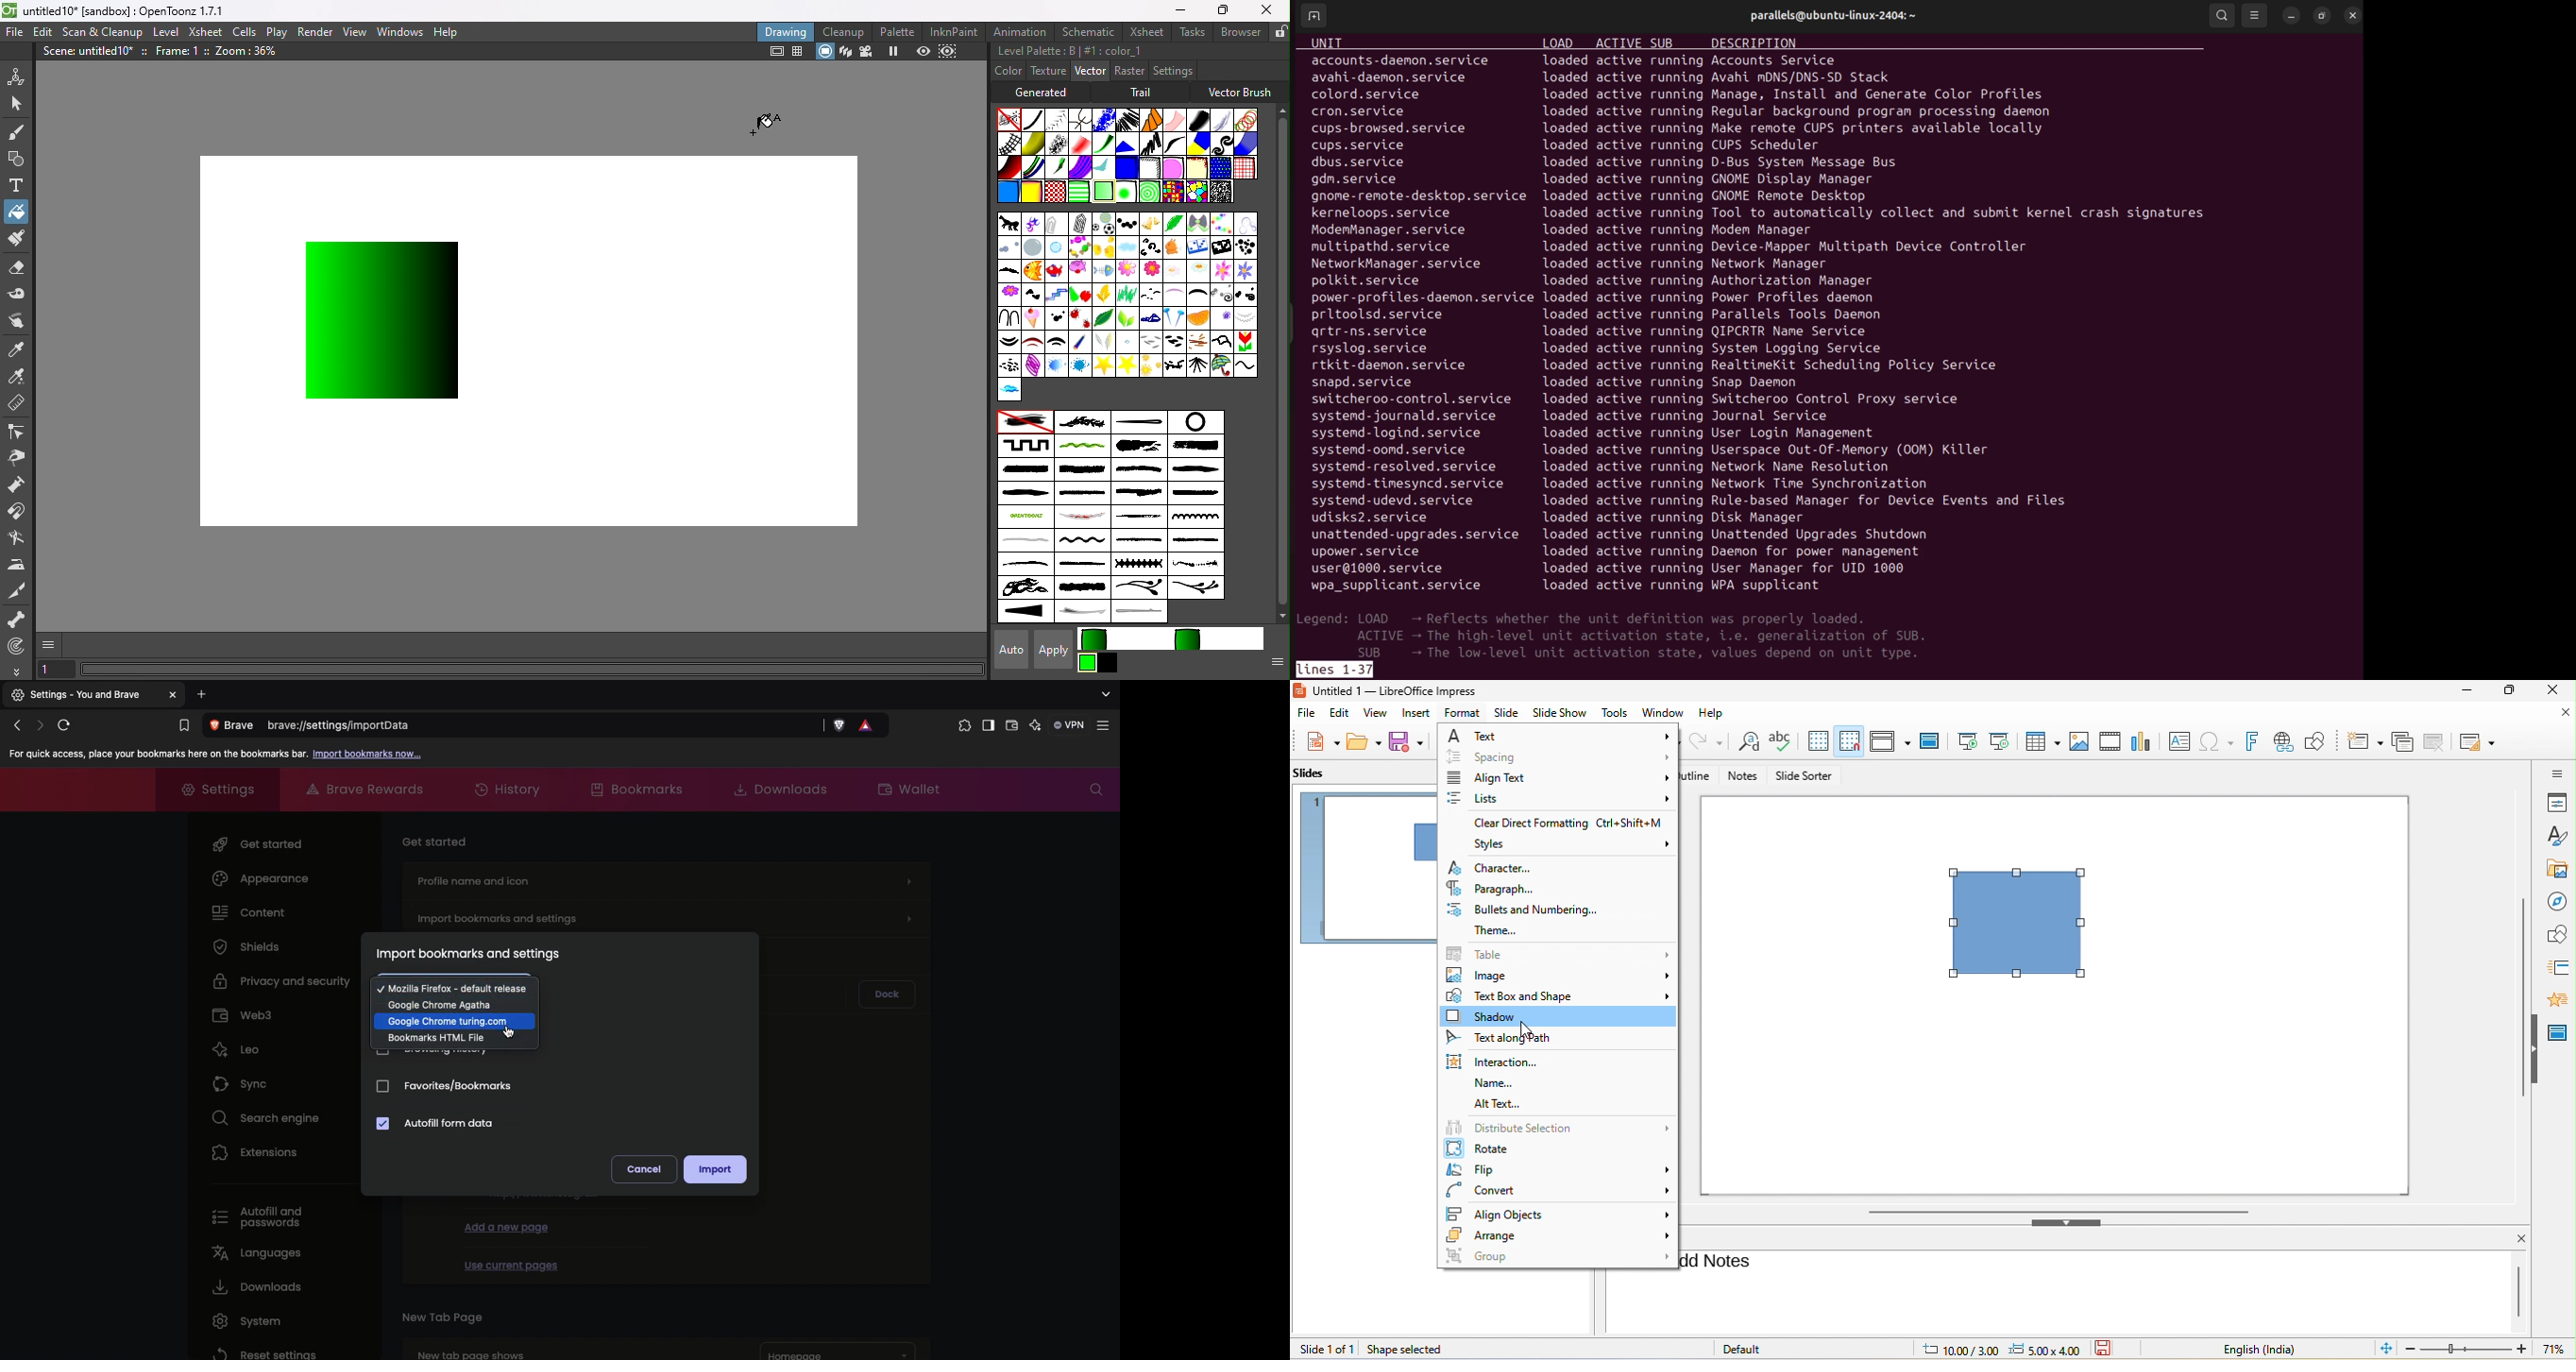 Image resolution: width=2576 pixels, height=1372 pixels. I want to click on lists, so click(1560, 797).